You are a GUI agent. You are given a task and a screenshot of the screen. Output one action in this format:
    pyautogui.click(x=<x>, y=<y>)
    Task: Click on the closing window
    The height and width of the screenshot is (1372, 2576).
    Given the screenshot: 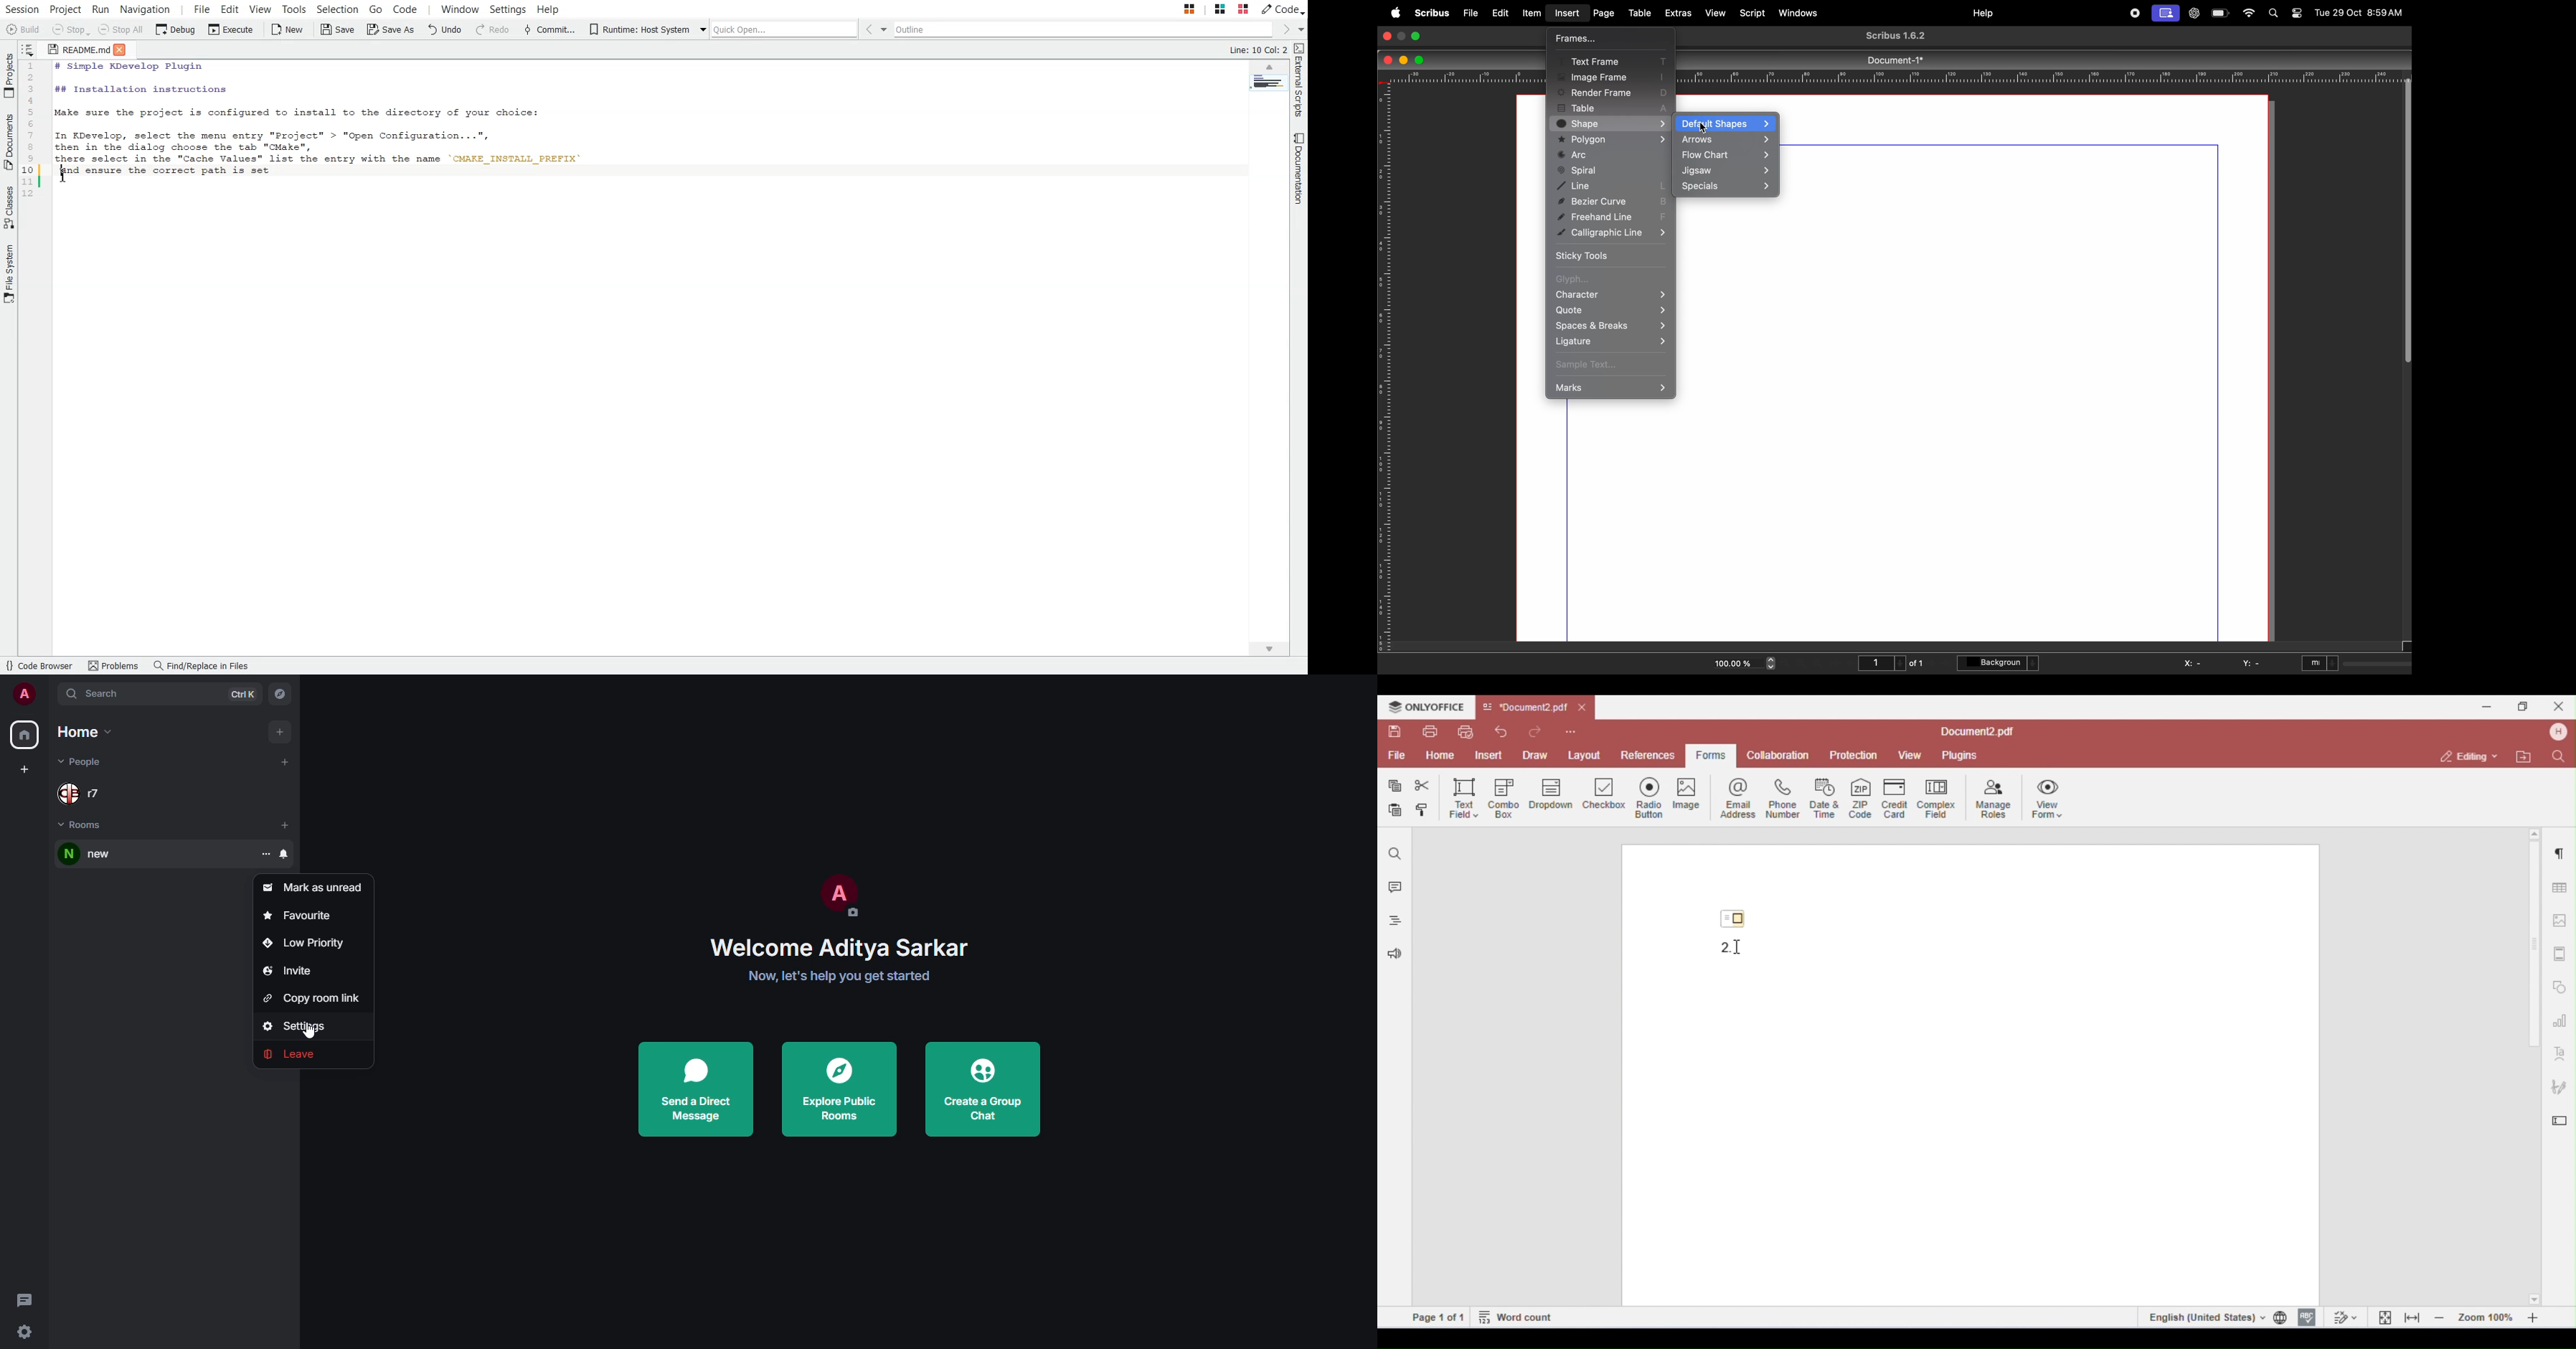 What is the action you would take?
    pyautogui.click(x=1387, y=35)
    